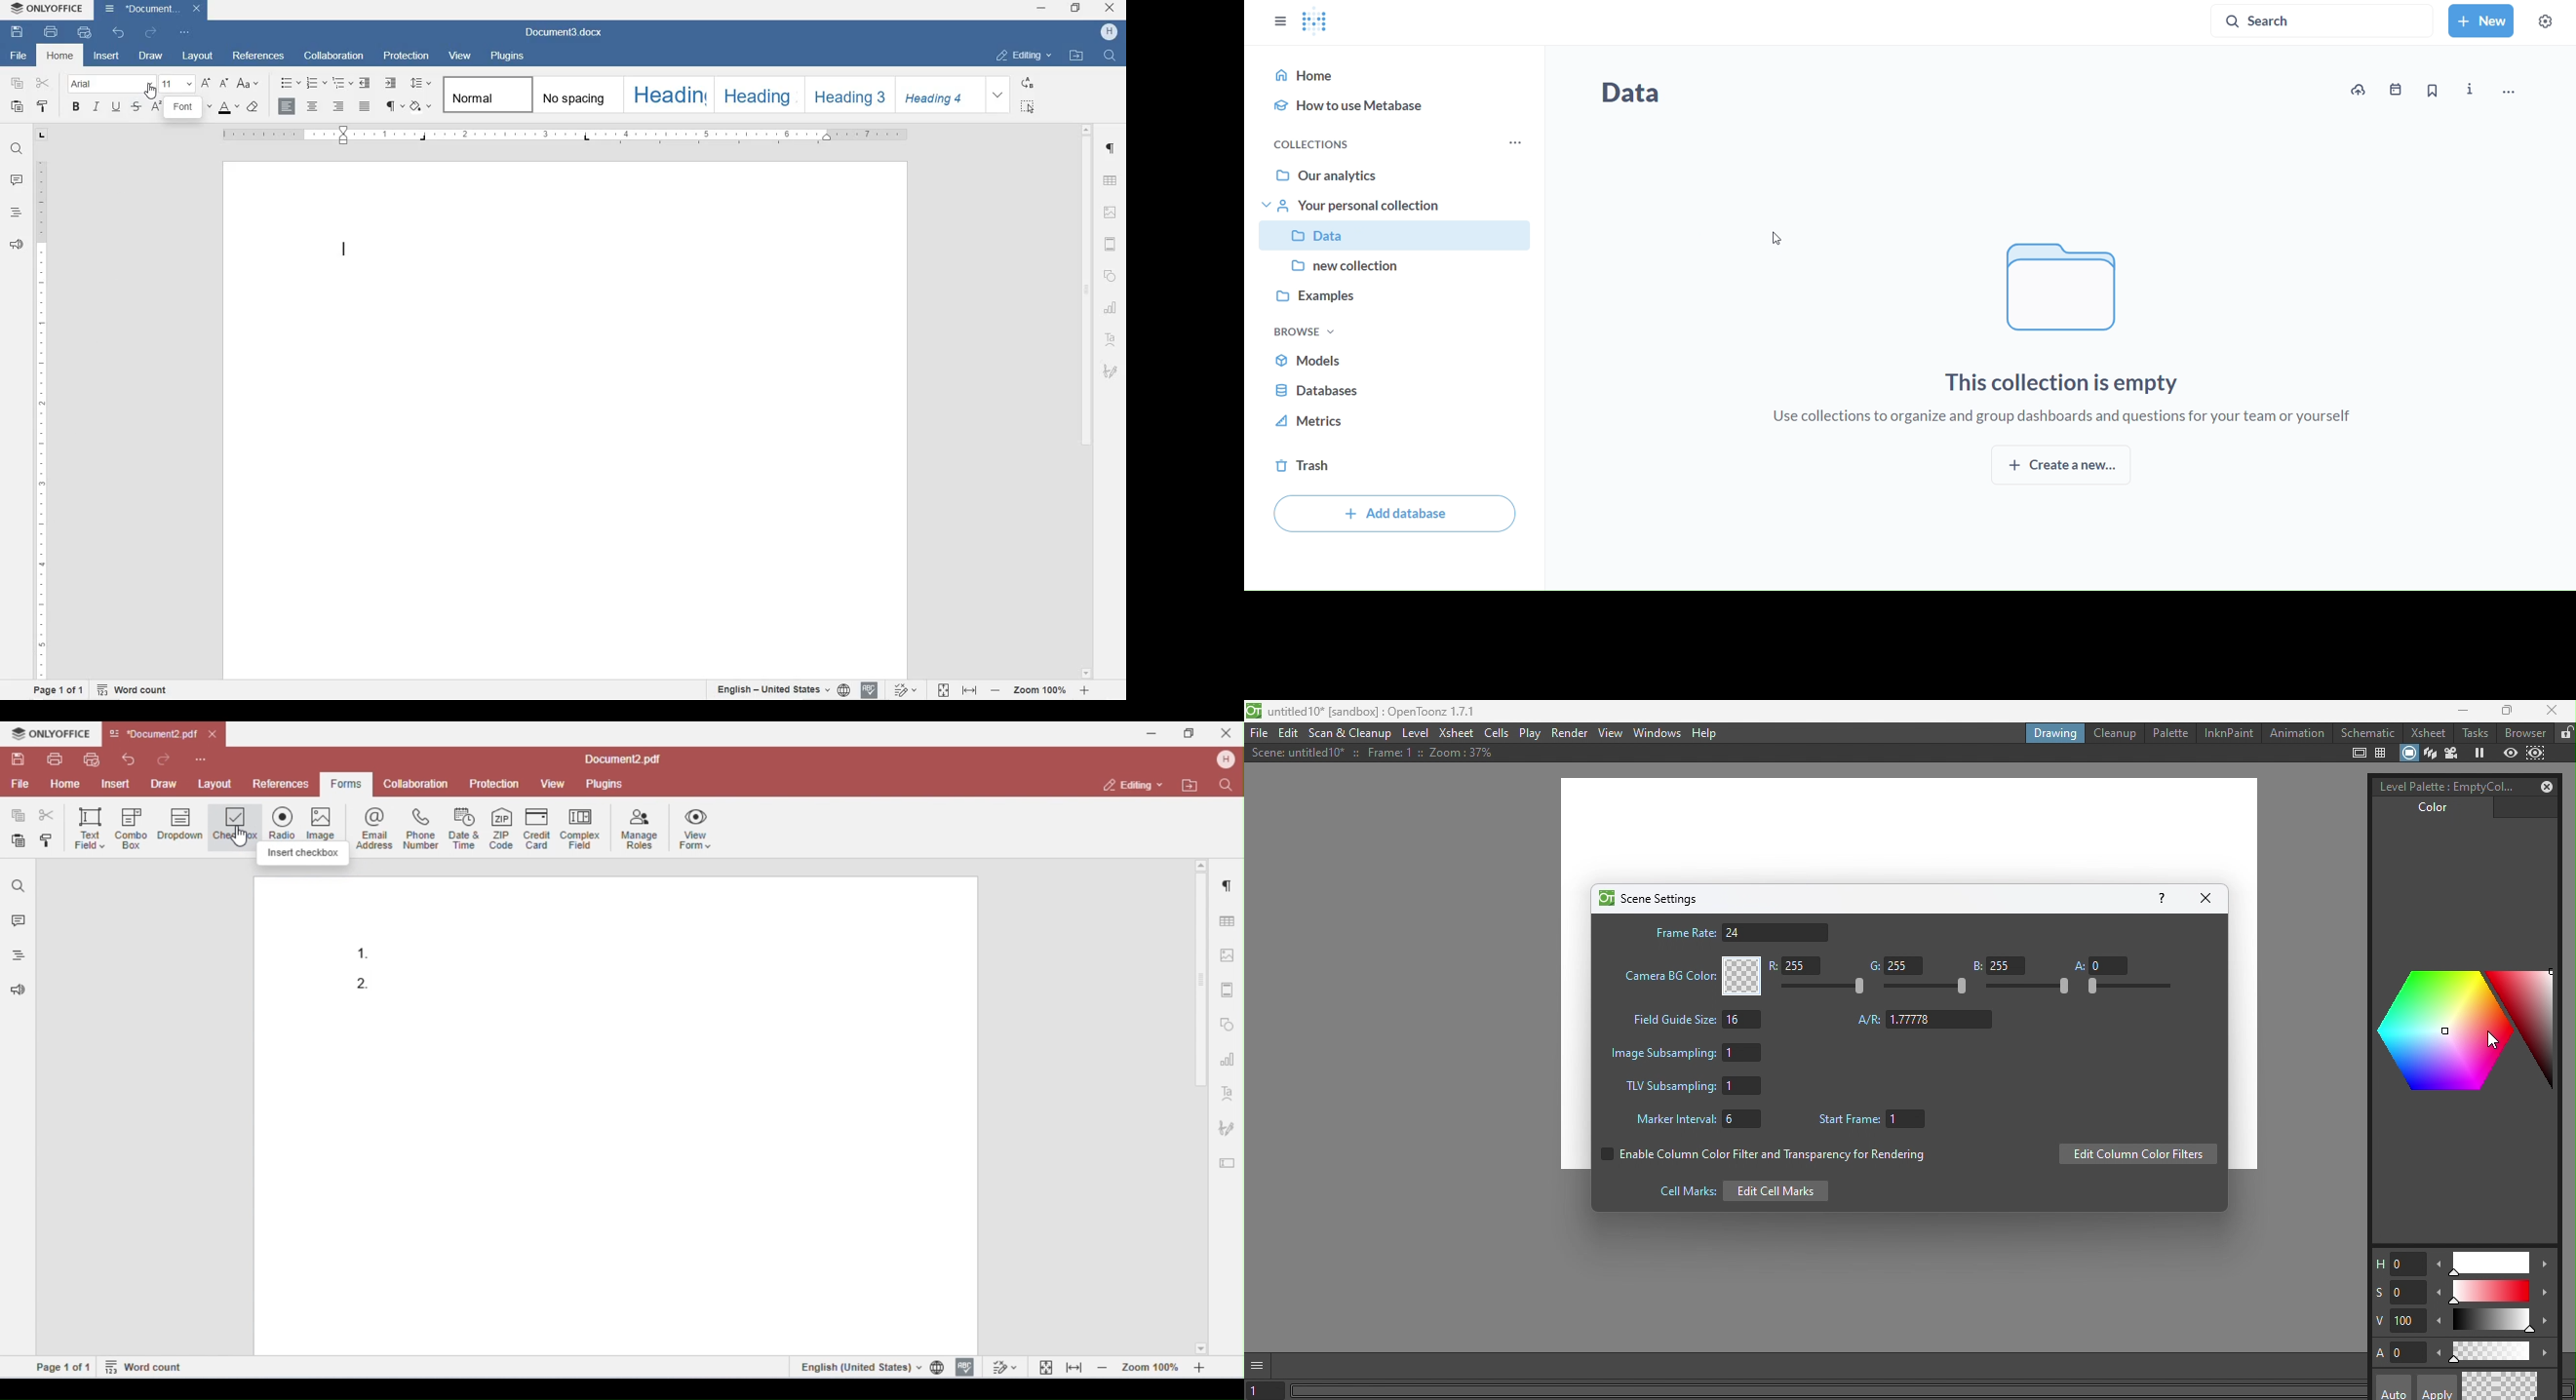 The image size is (2576, 1400). I want to click on MULTILEVEL LISTS, so click(341, 84).